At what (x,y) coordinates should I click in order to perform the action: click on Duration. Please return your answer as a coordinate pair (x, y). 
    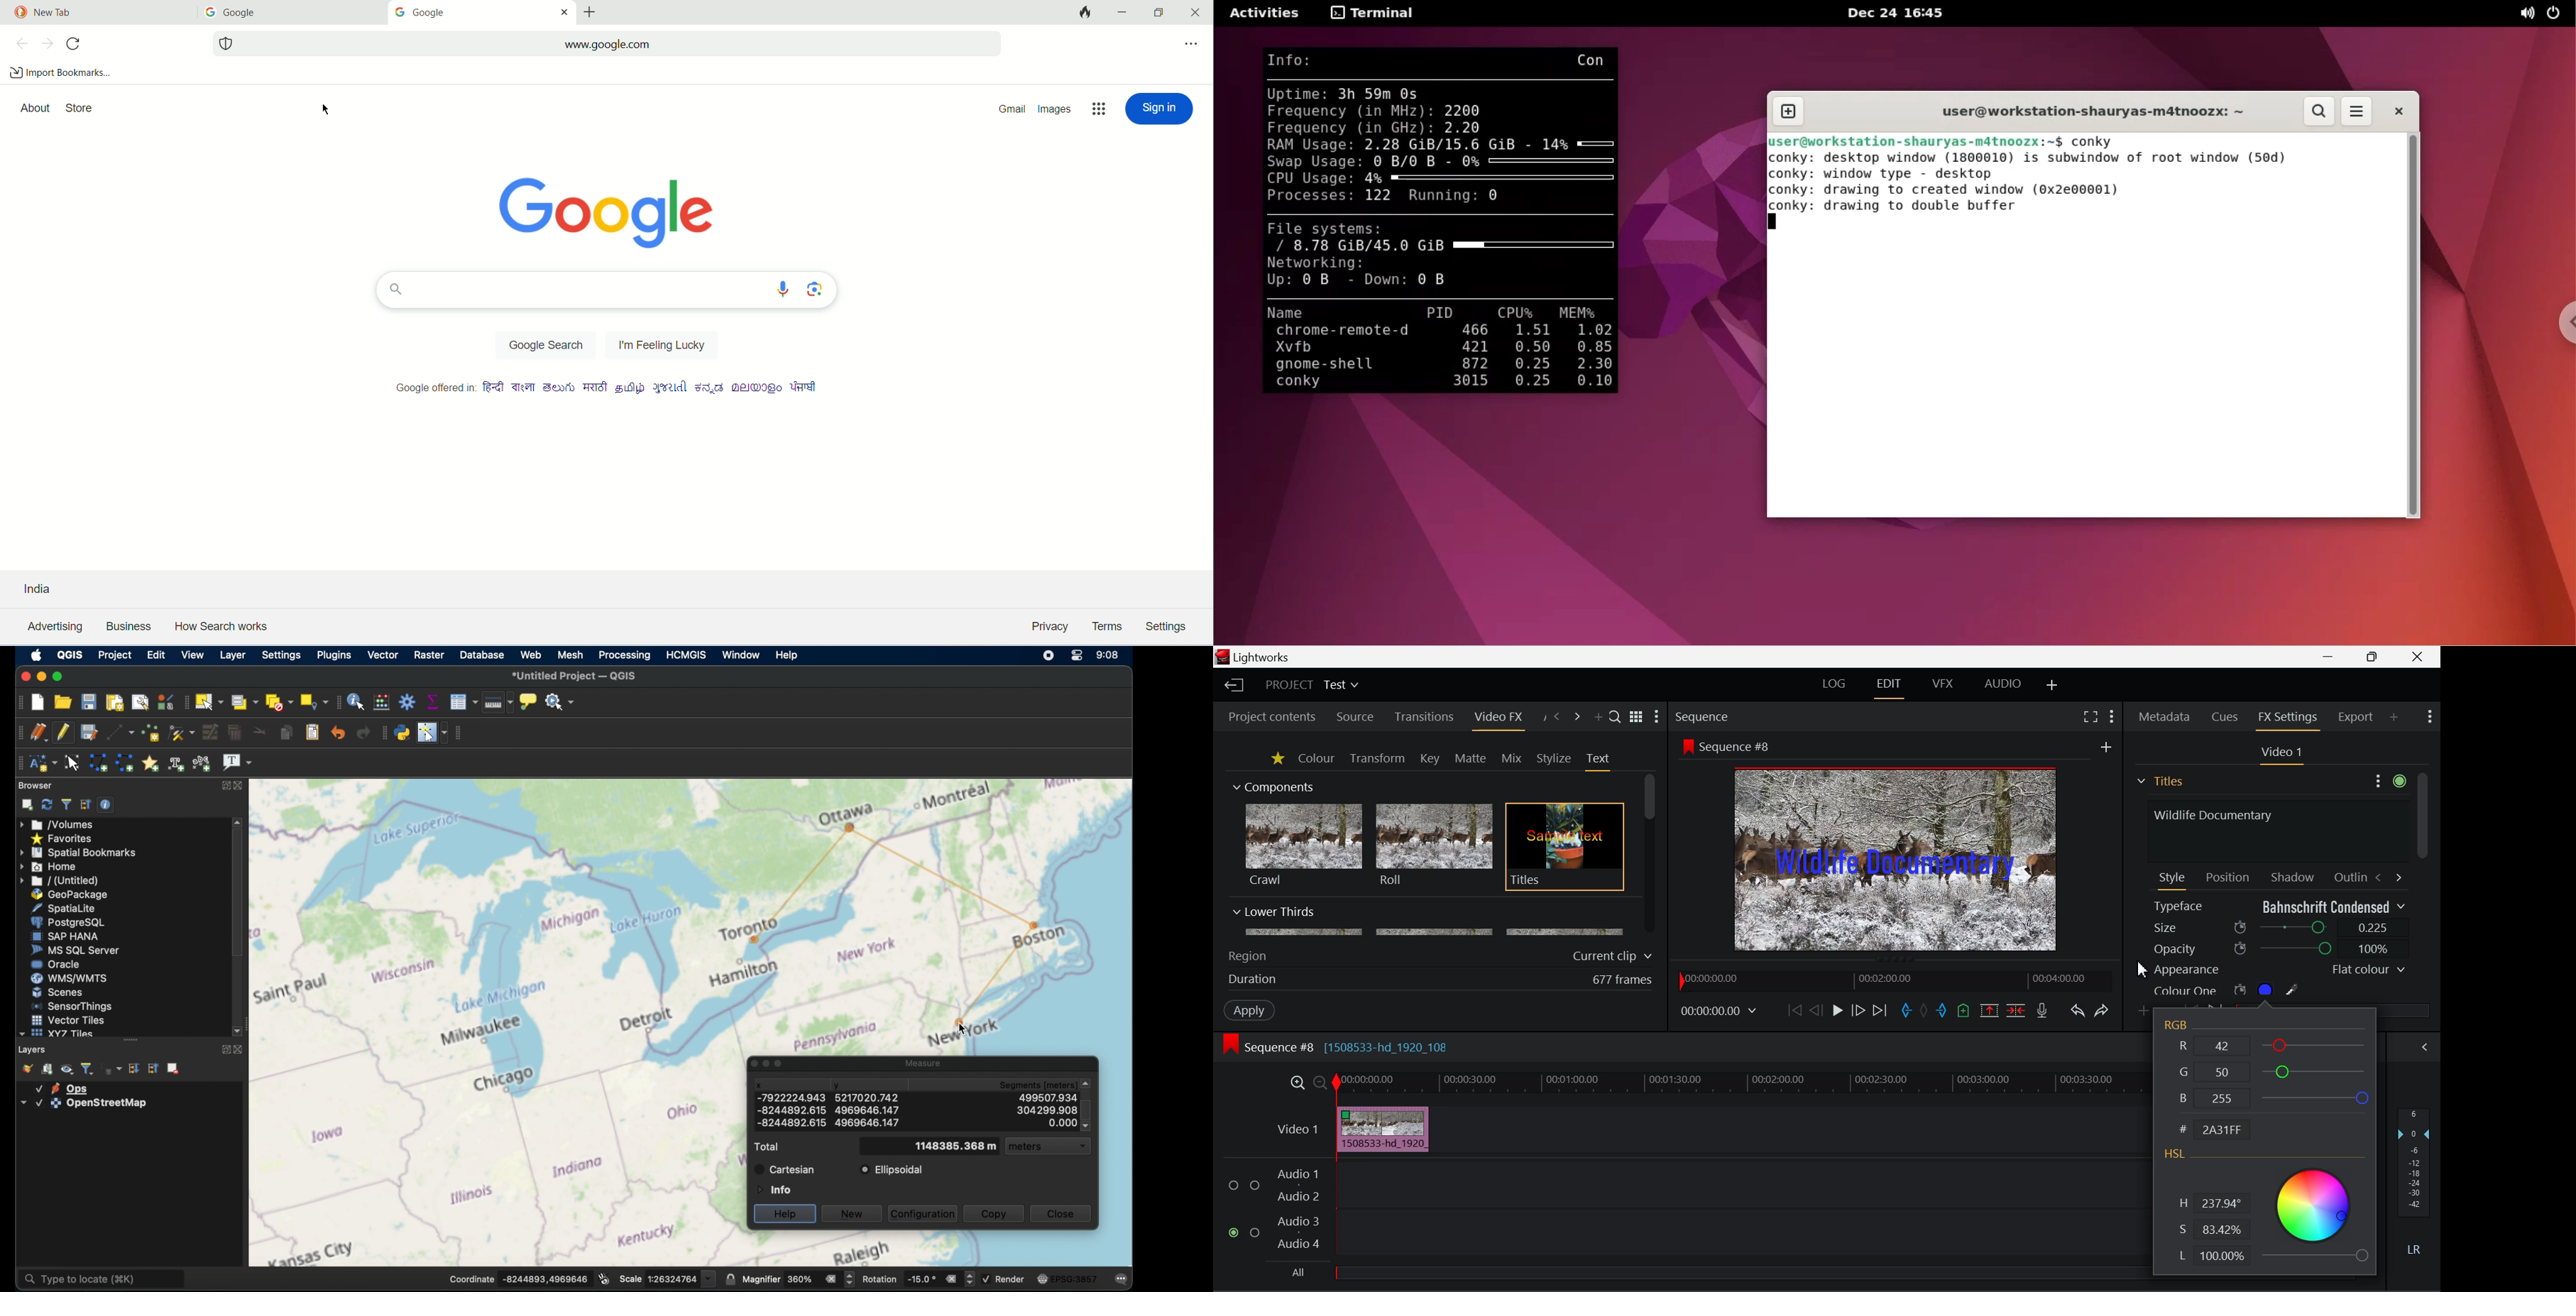
    Looking at the image, I should click on (1254, 980).